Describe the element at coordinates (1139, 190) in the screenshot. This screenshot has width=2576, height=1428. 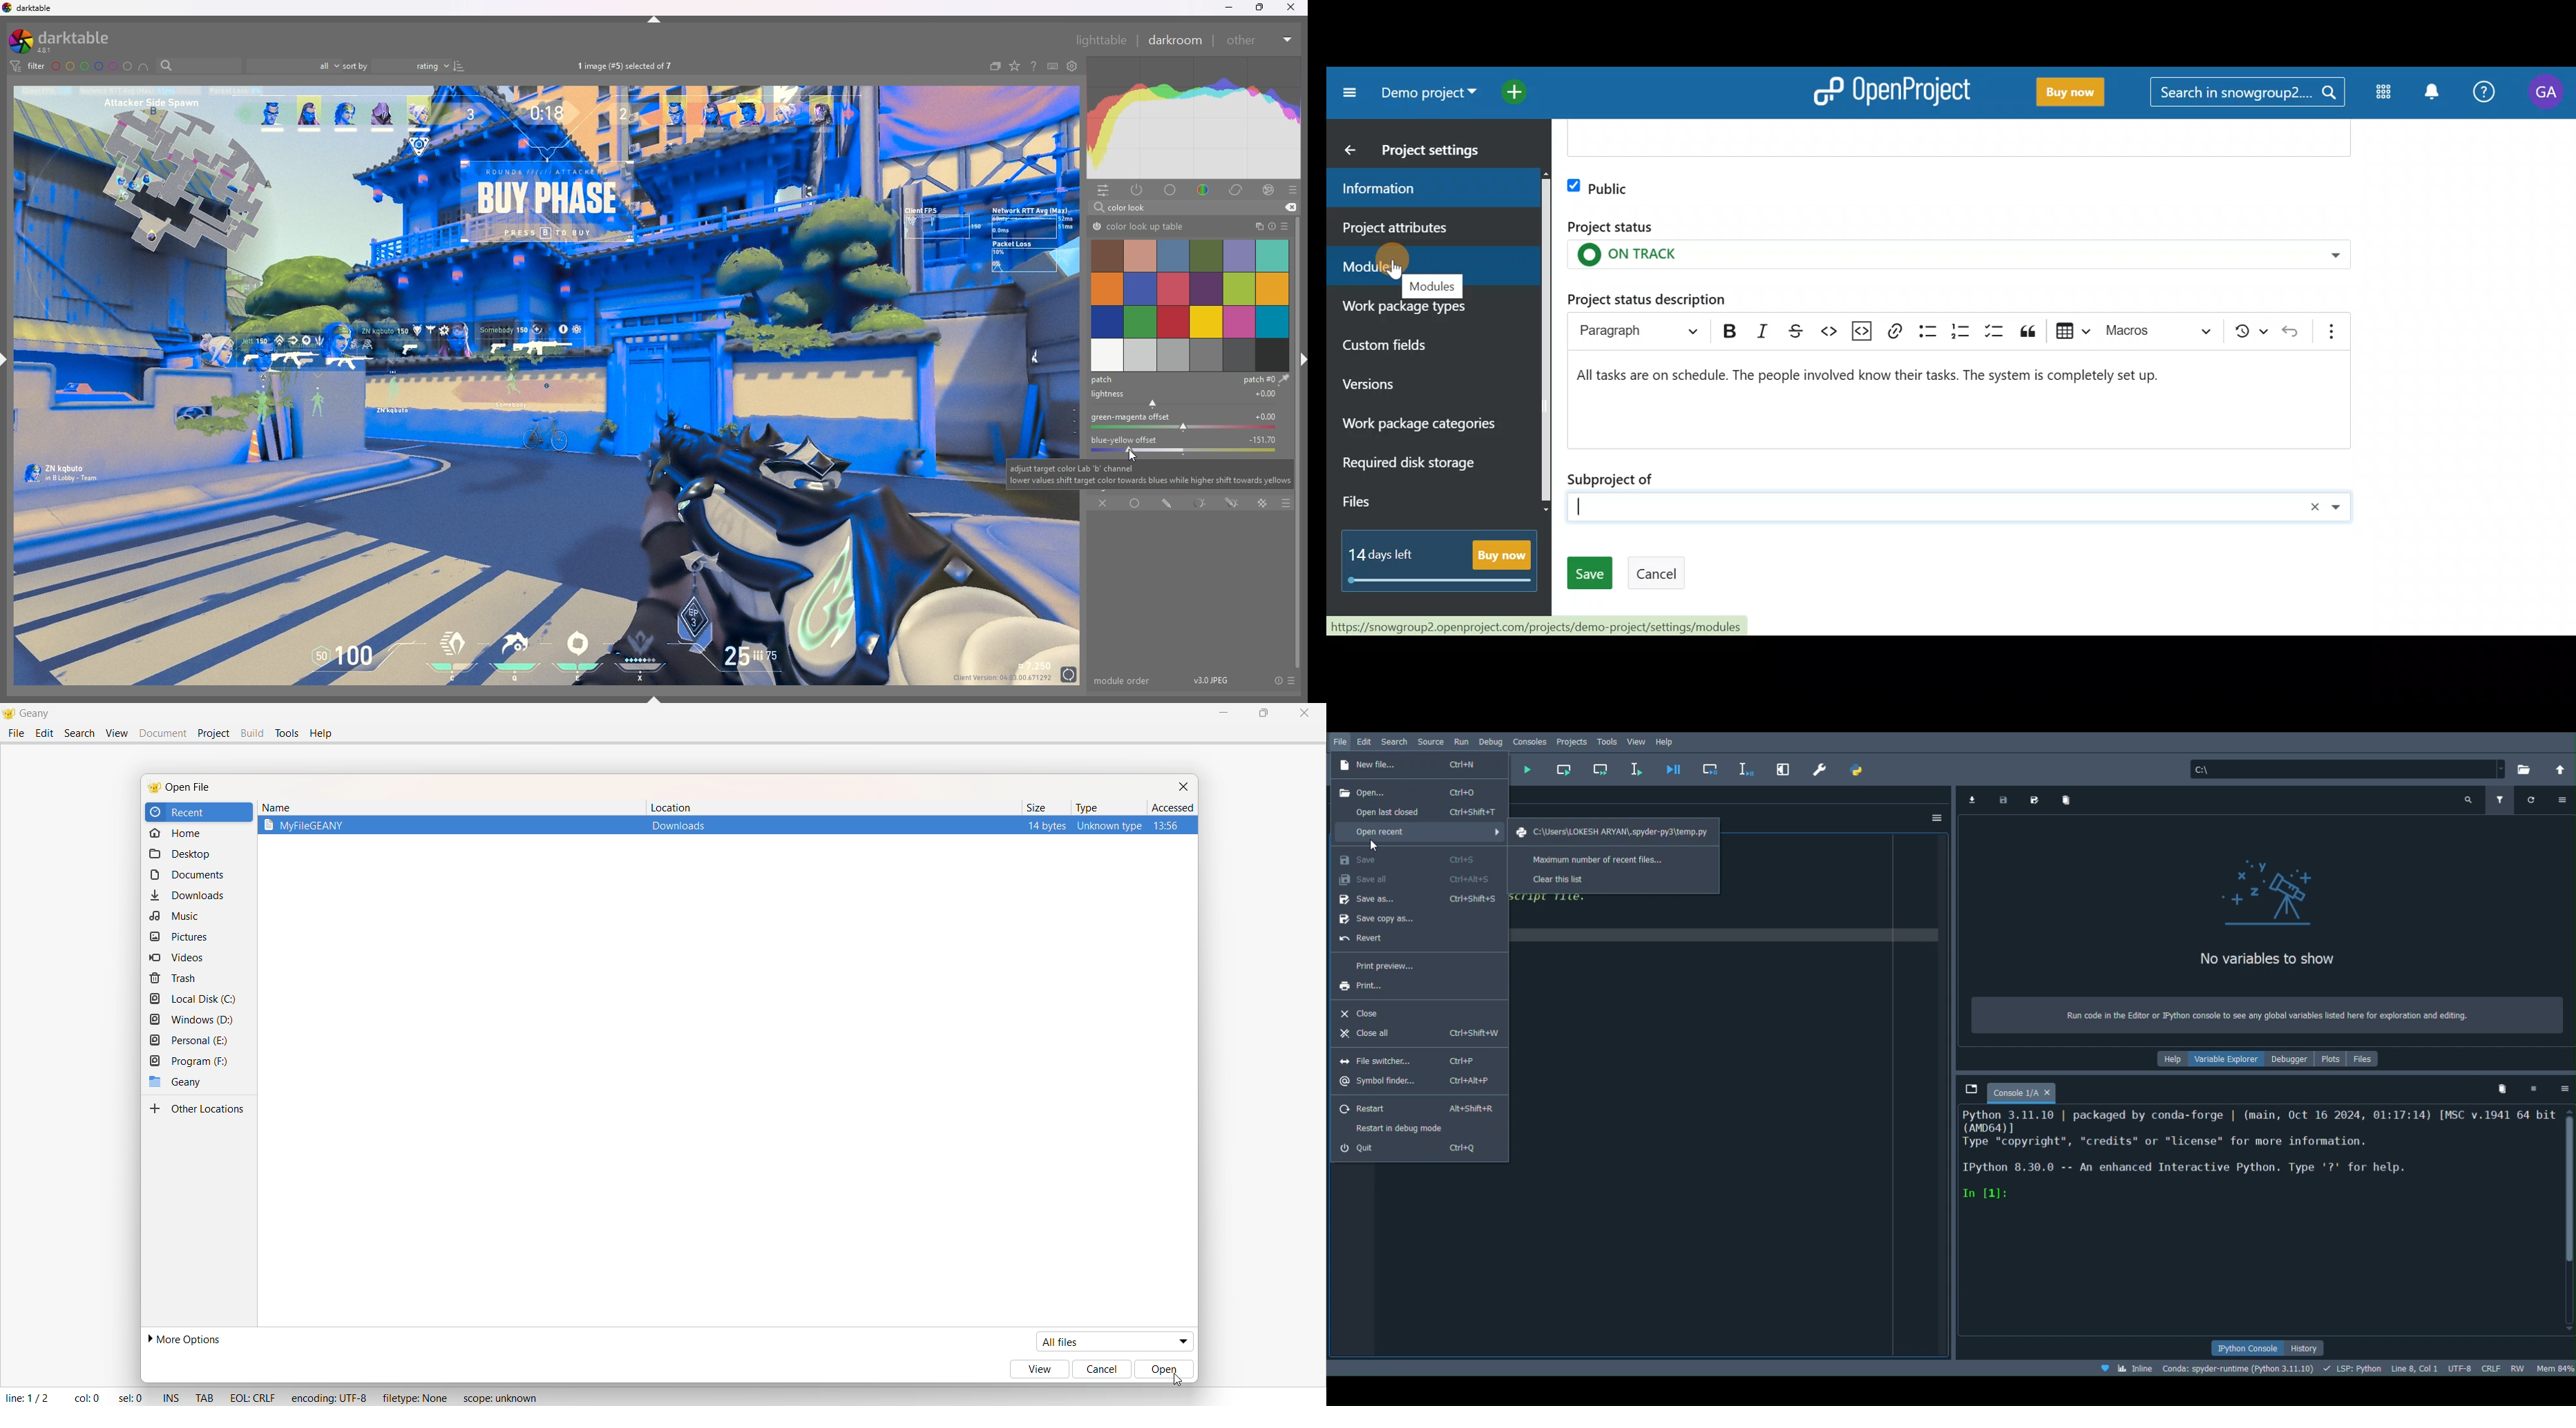
I see `active modules` at that location.